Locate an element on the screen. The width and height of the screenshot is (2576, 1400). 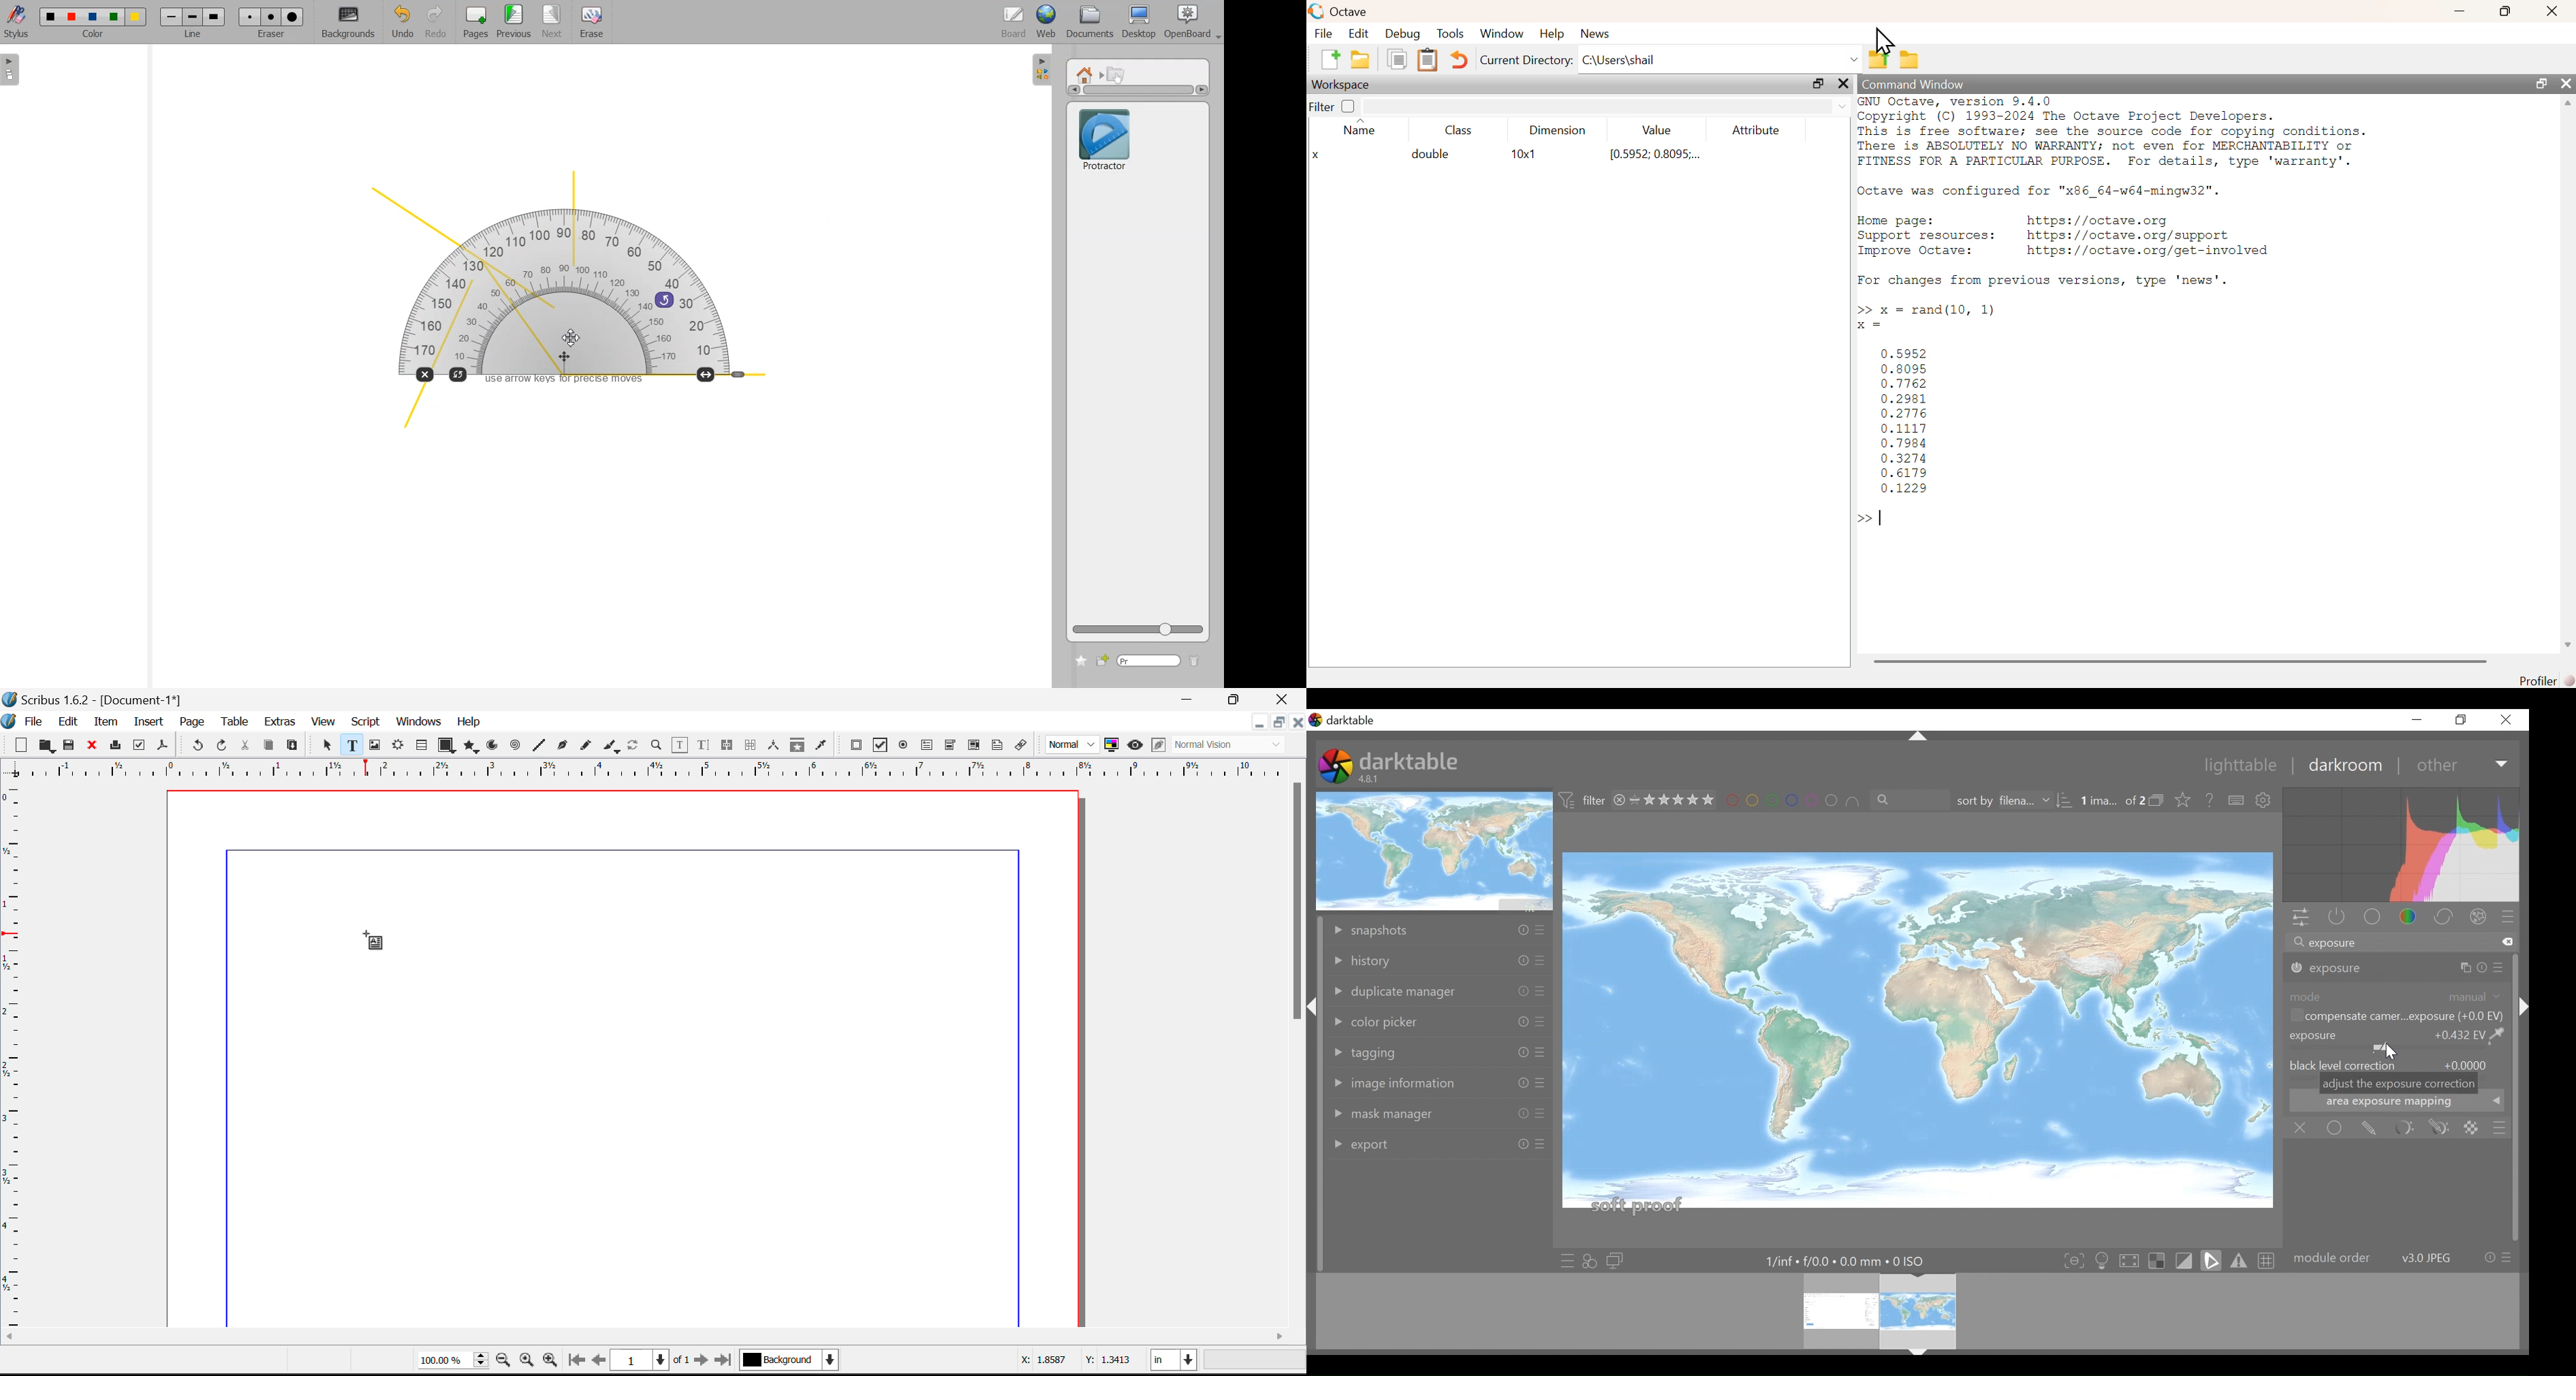
exposure correction is located at coordinates (2329, 968).